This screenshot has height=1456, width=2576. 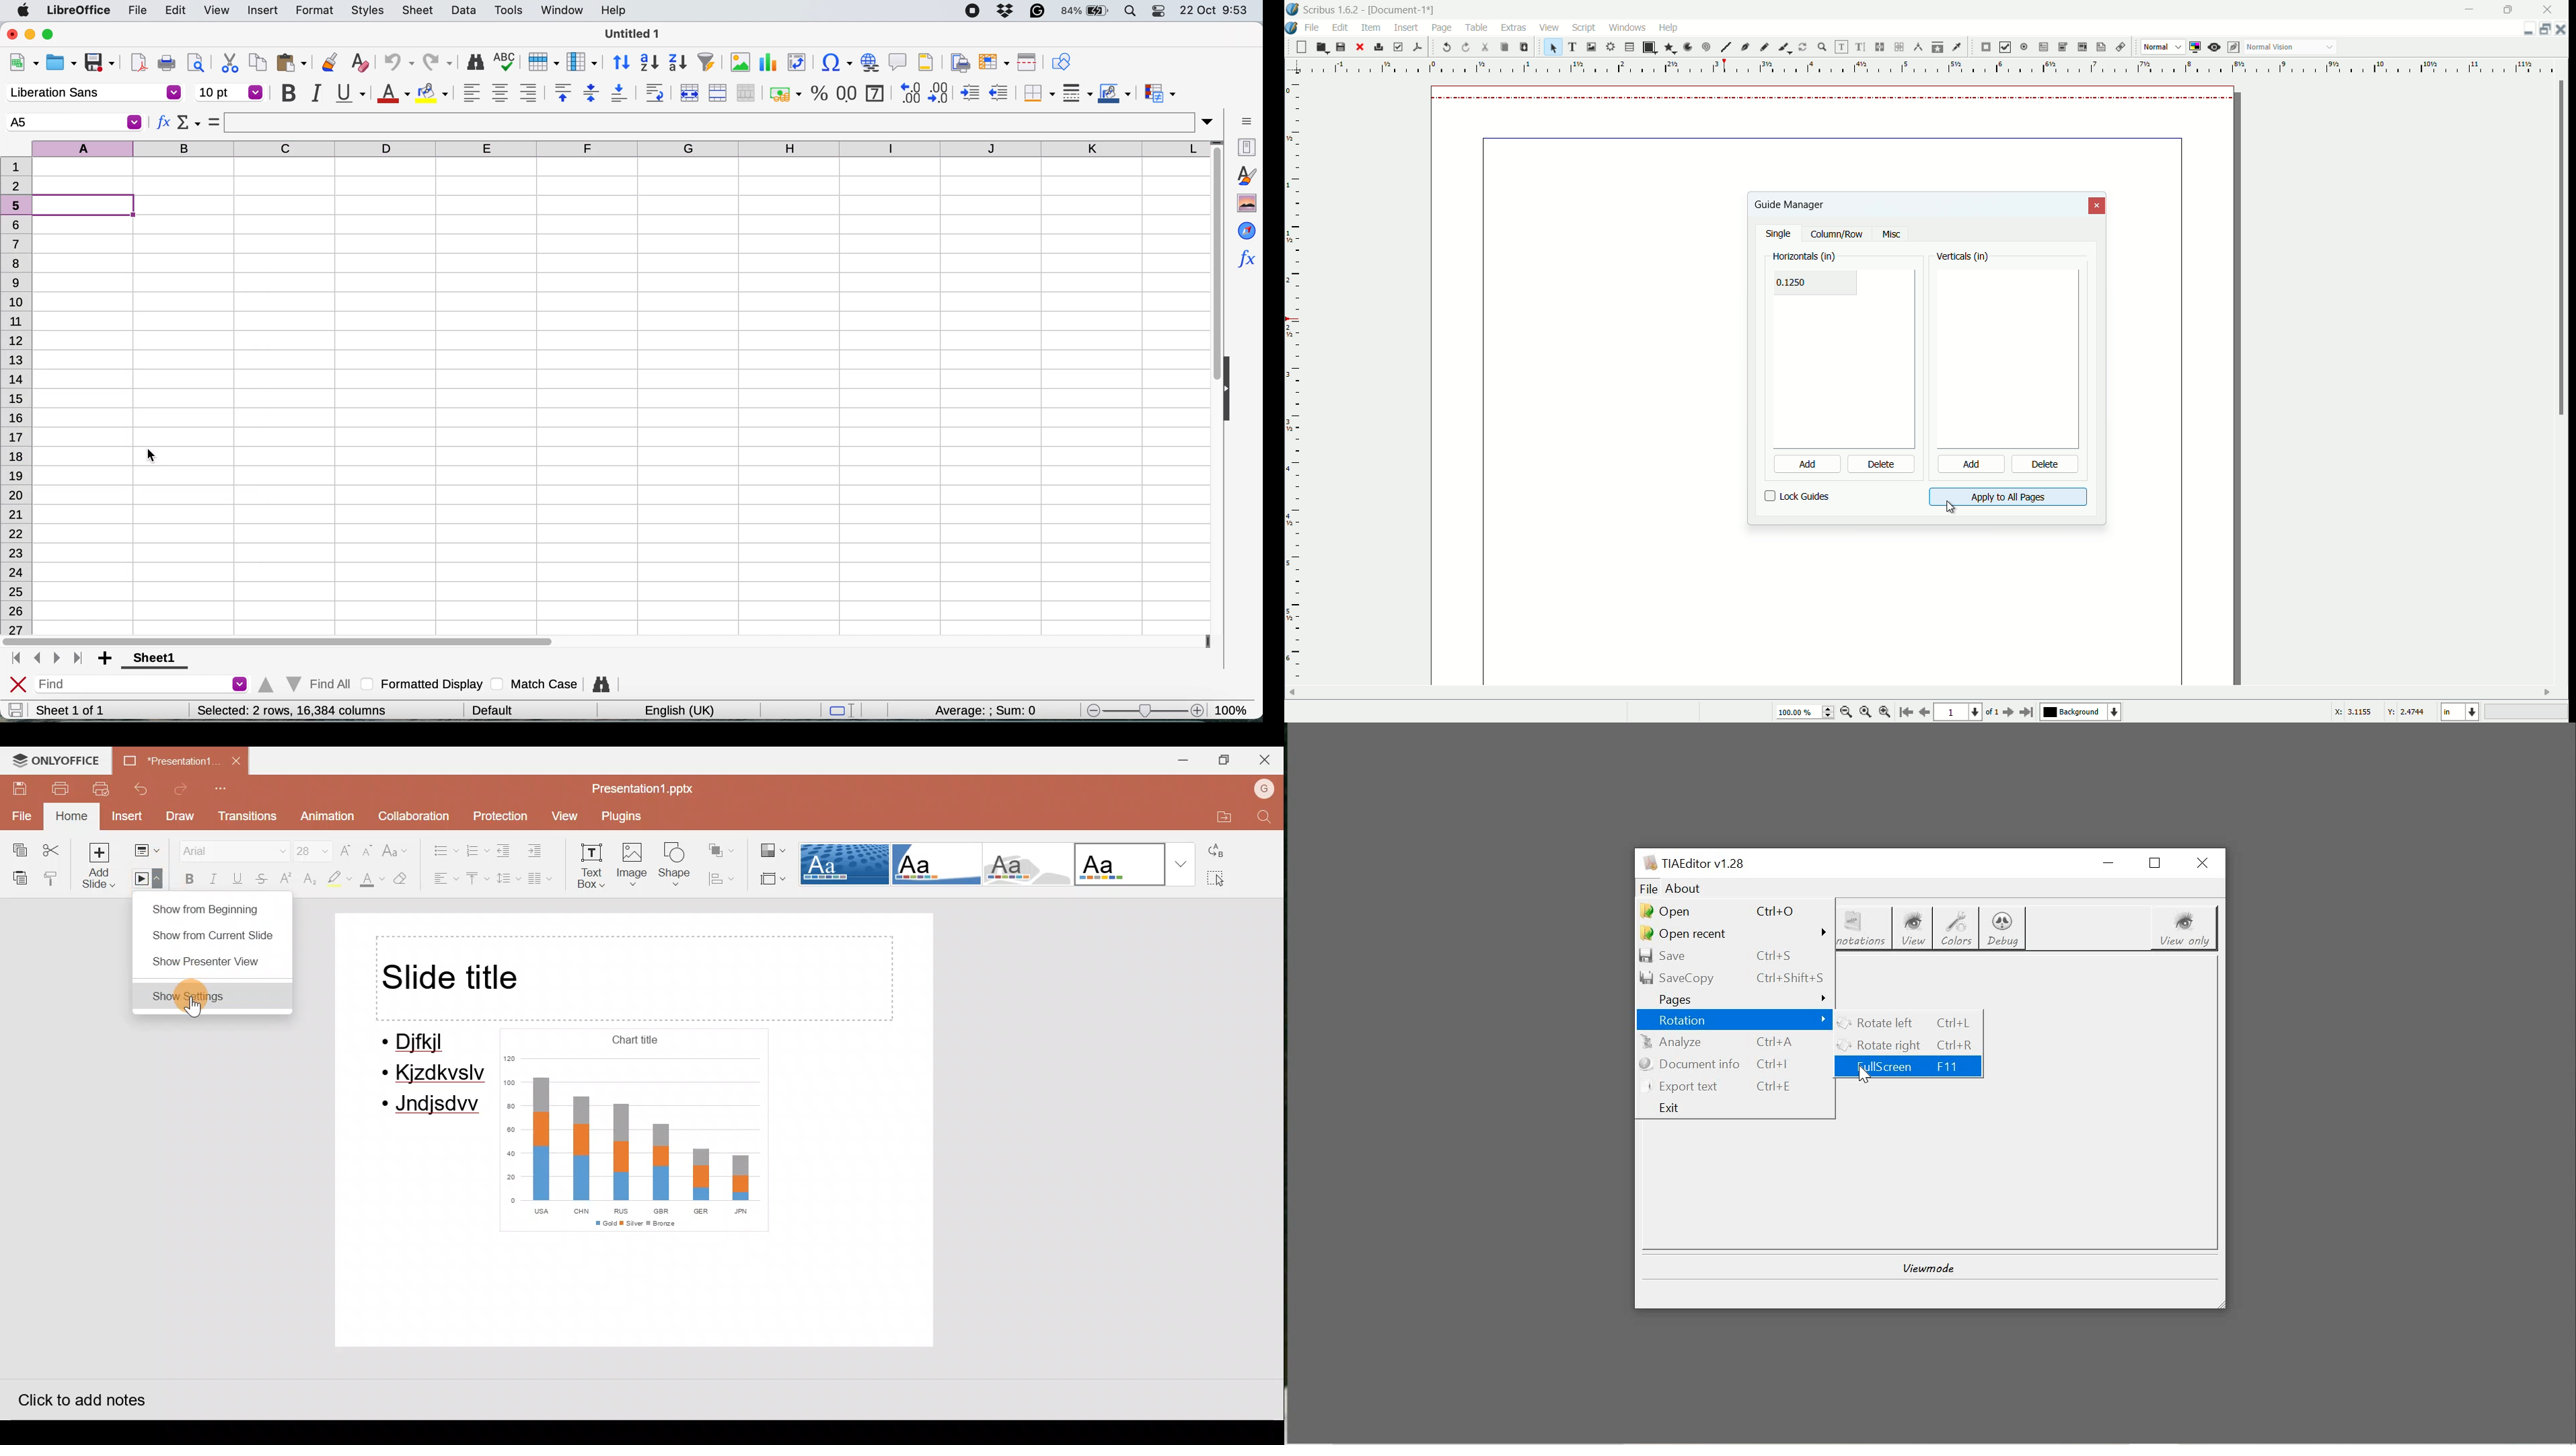 I want to click on Redo, so click(x=182, y=789).